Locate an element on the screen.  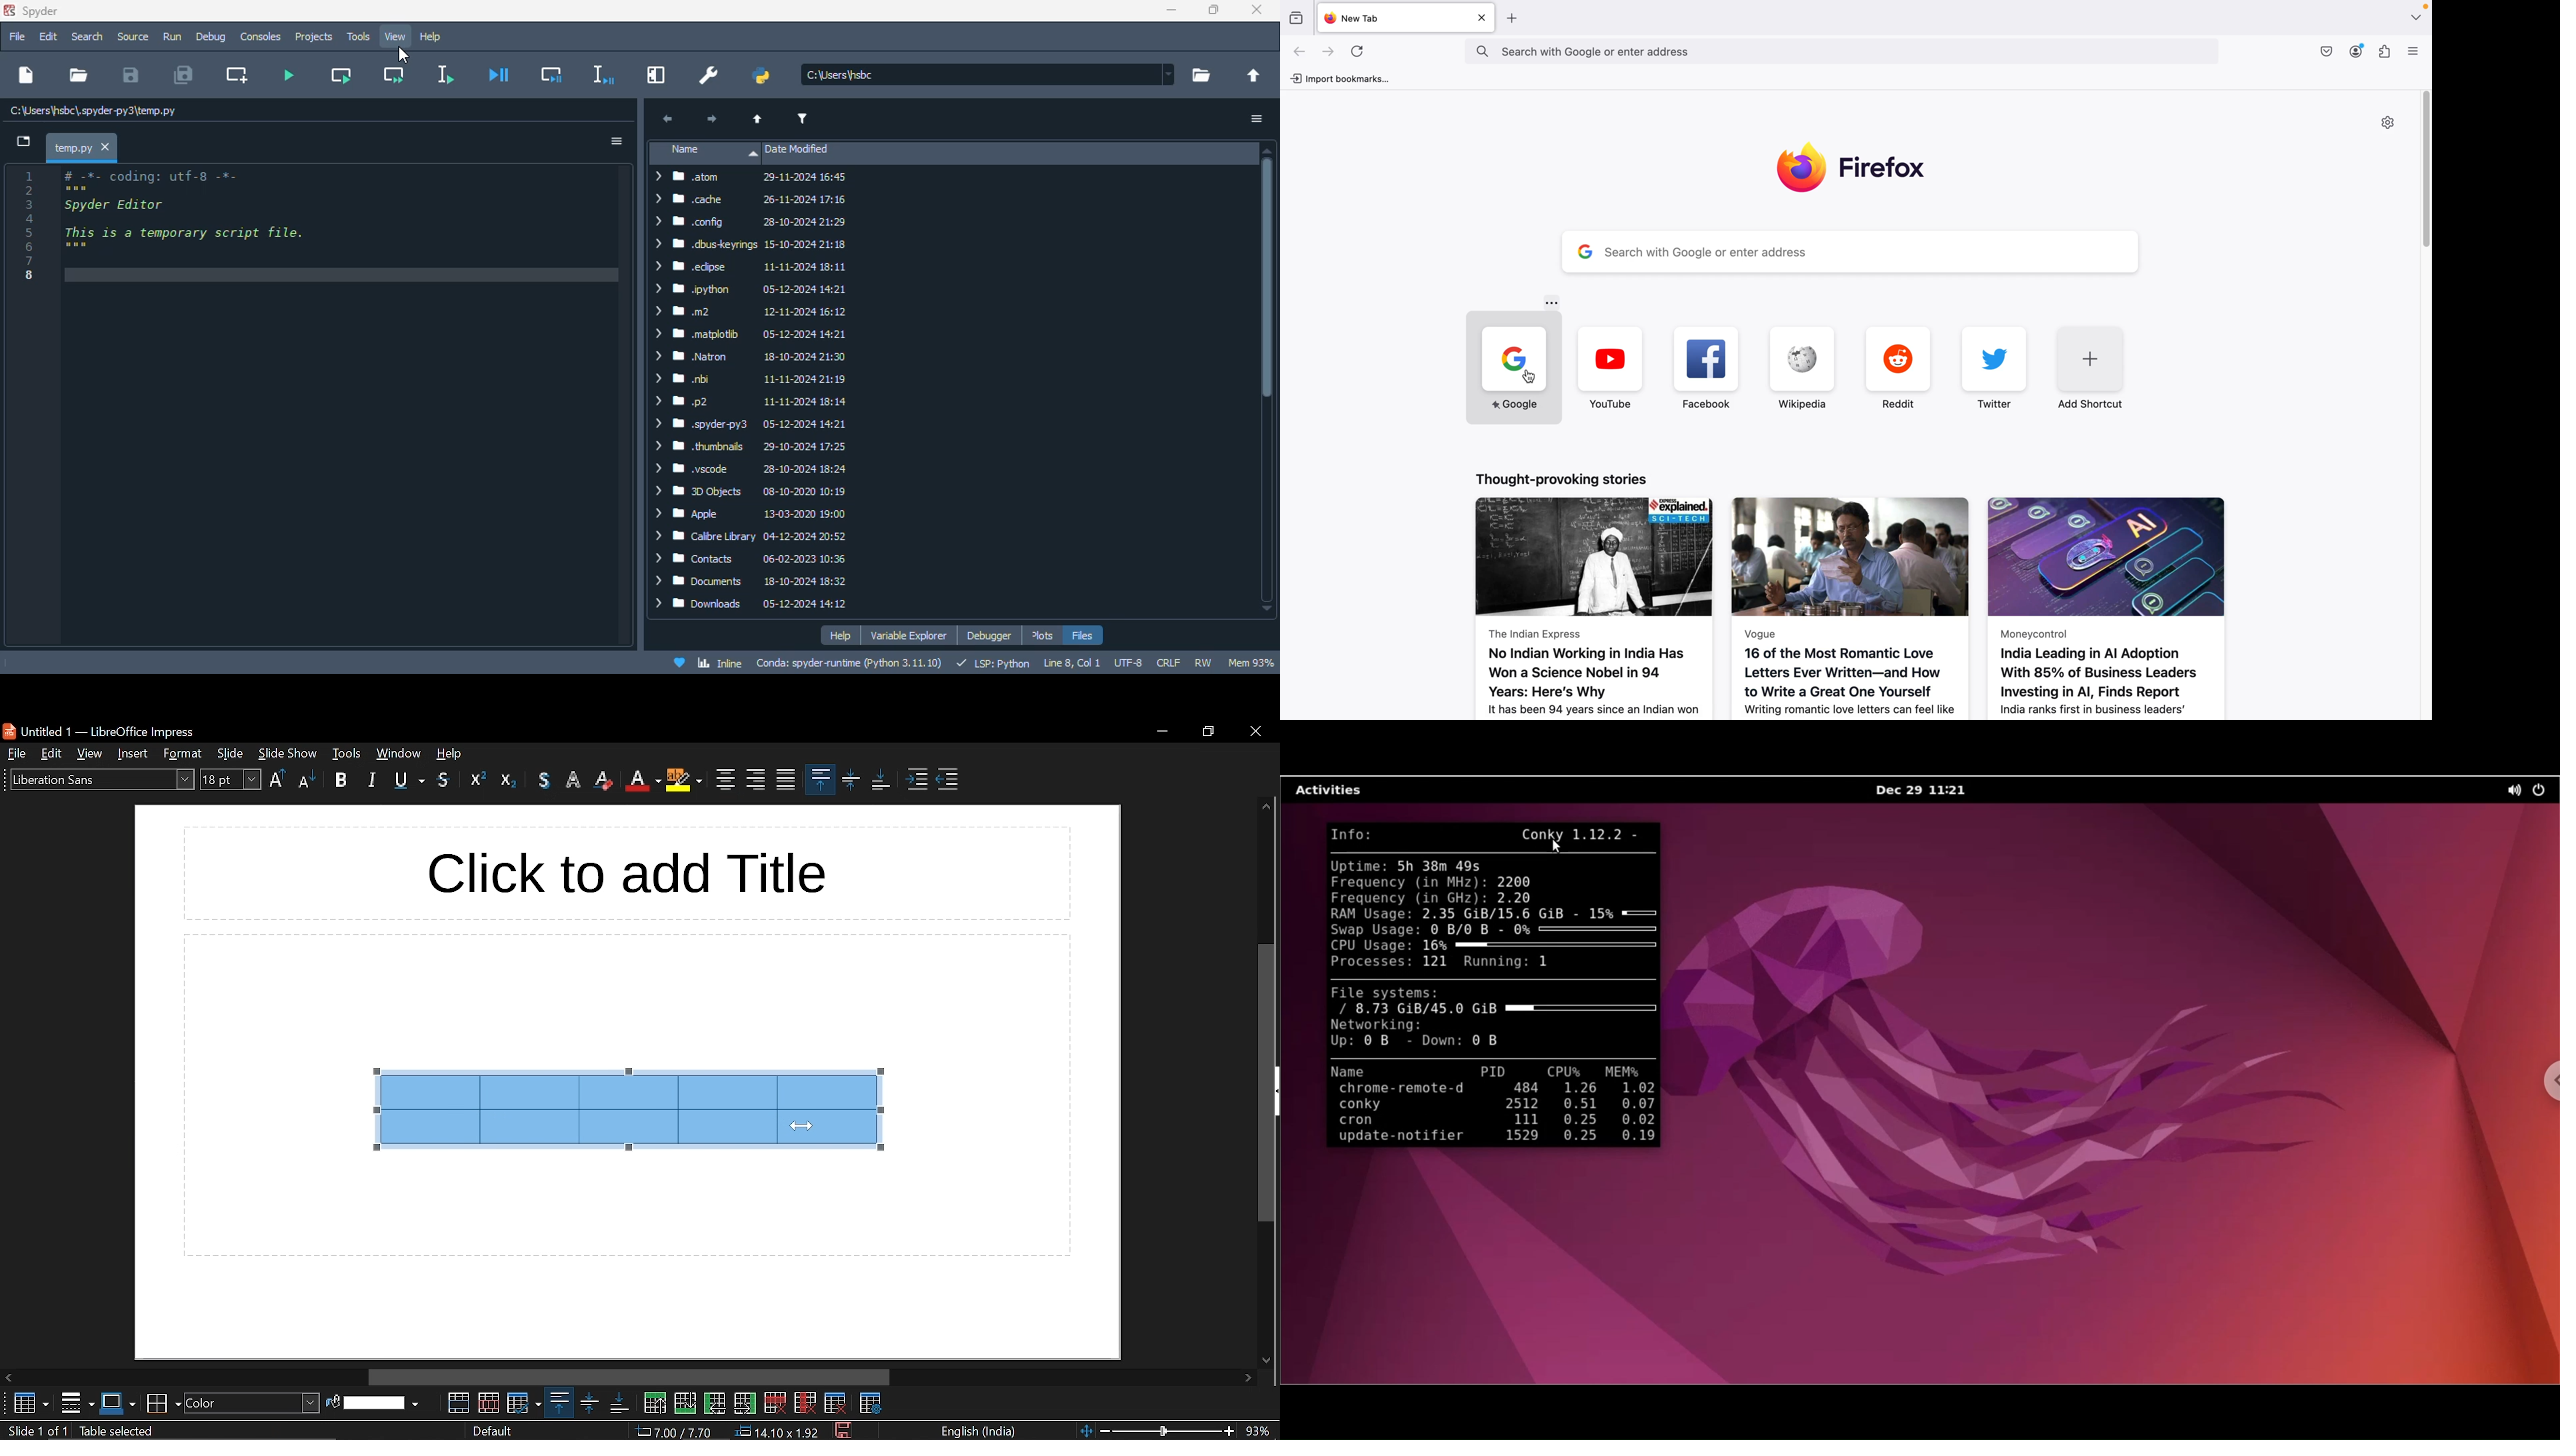
filter is located at coordinates (802, 119).